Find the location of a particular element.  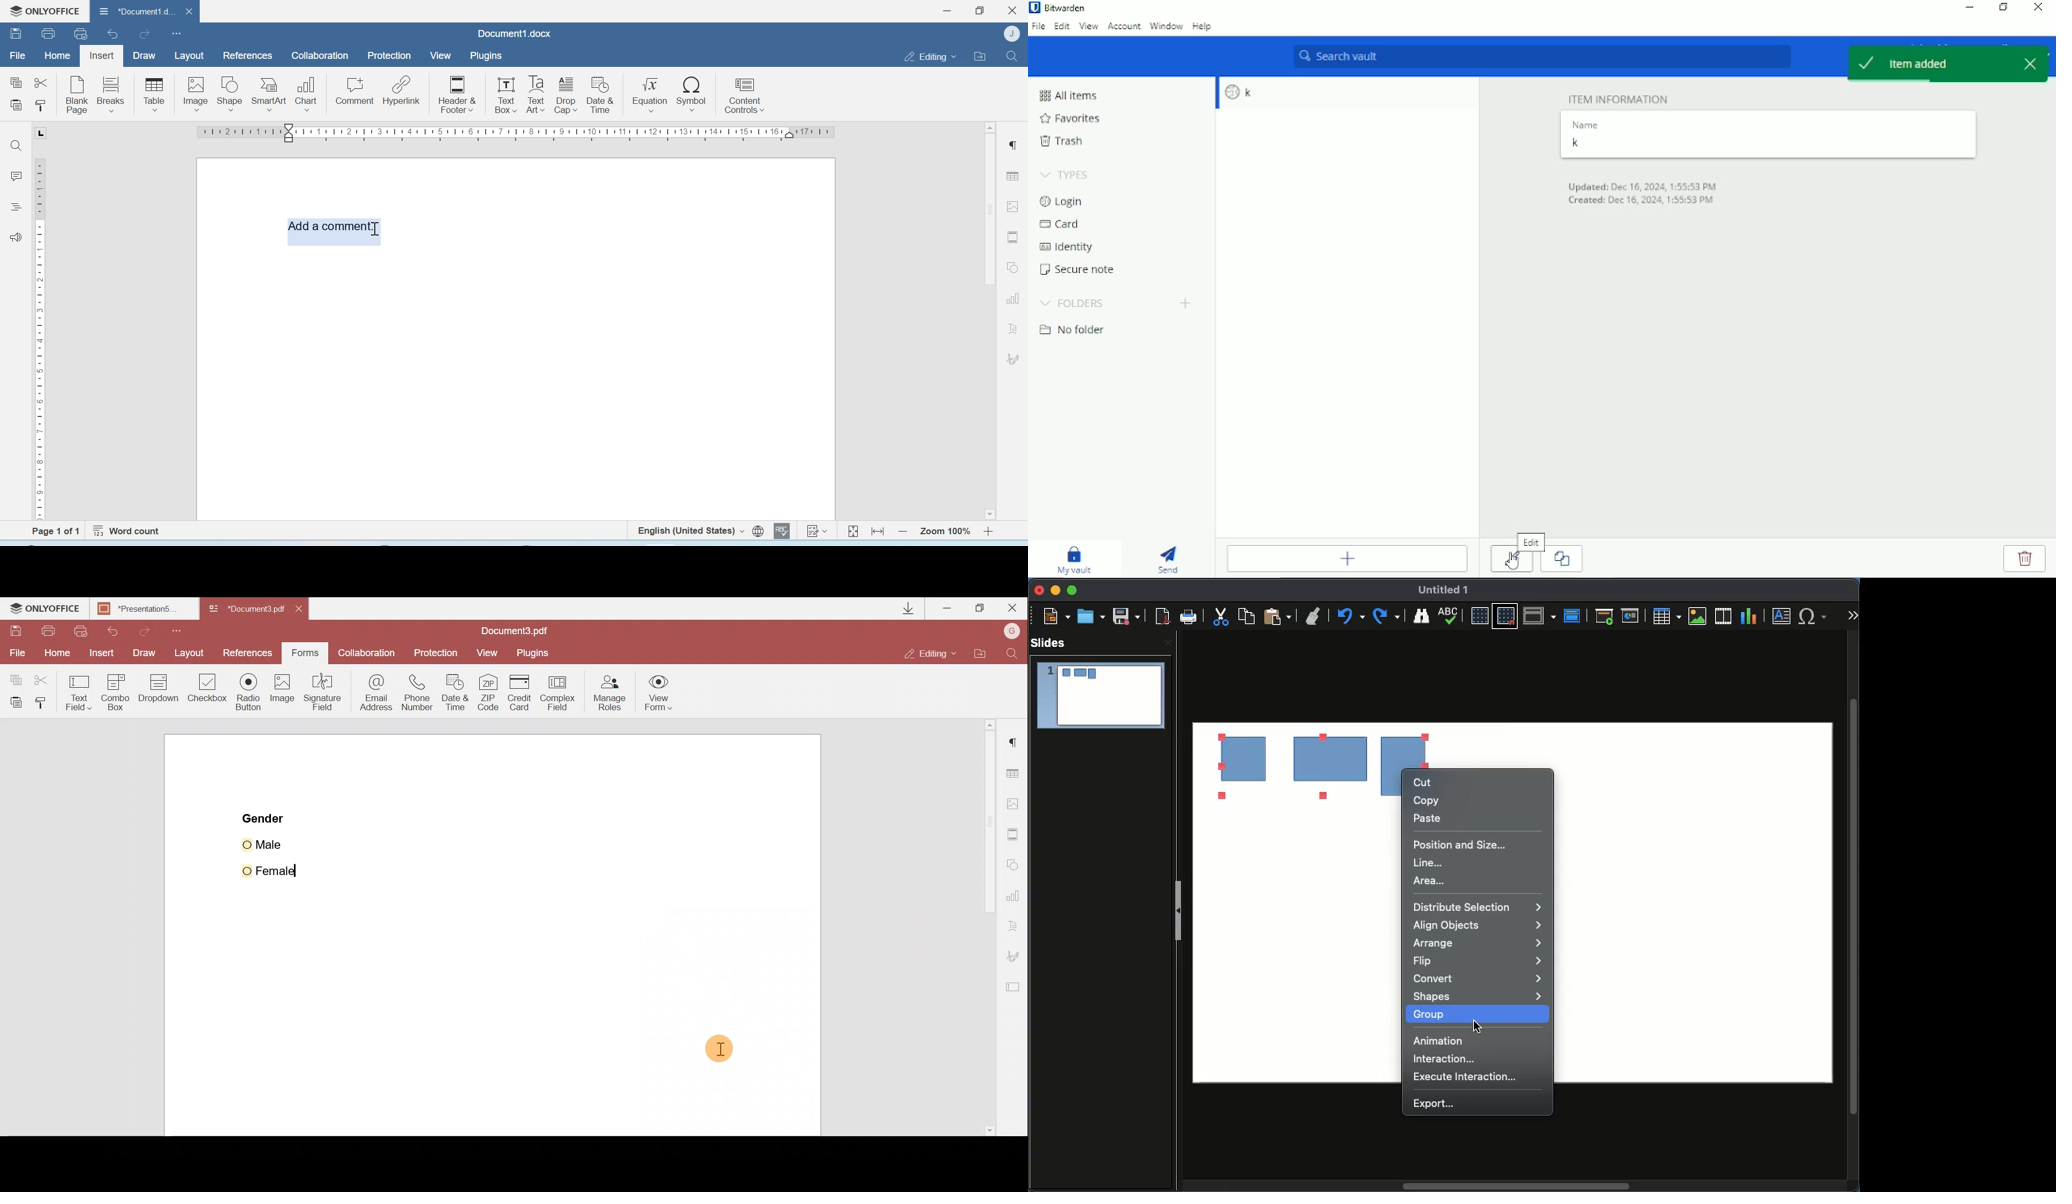

Folders is located at coordinates (1075, 301).